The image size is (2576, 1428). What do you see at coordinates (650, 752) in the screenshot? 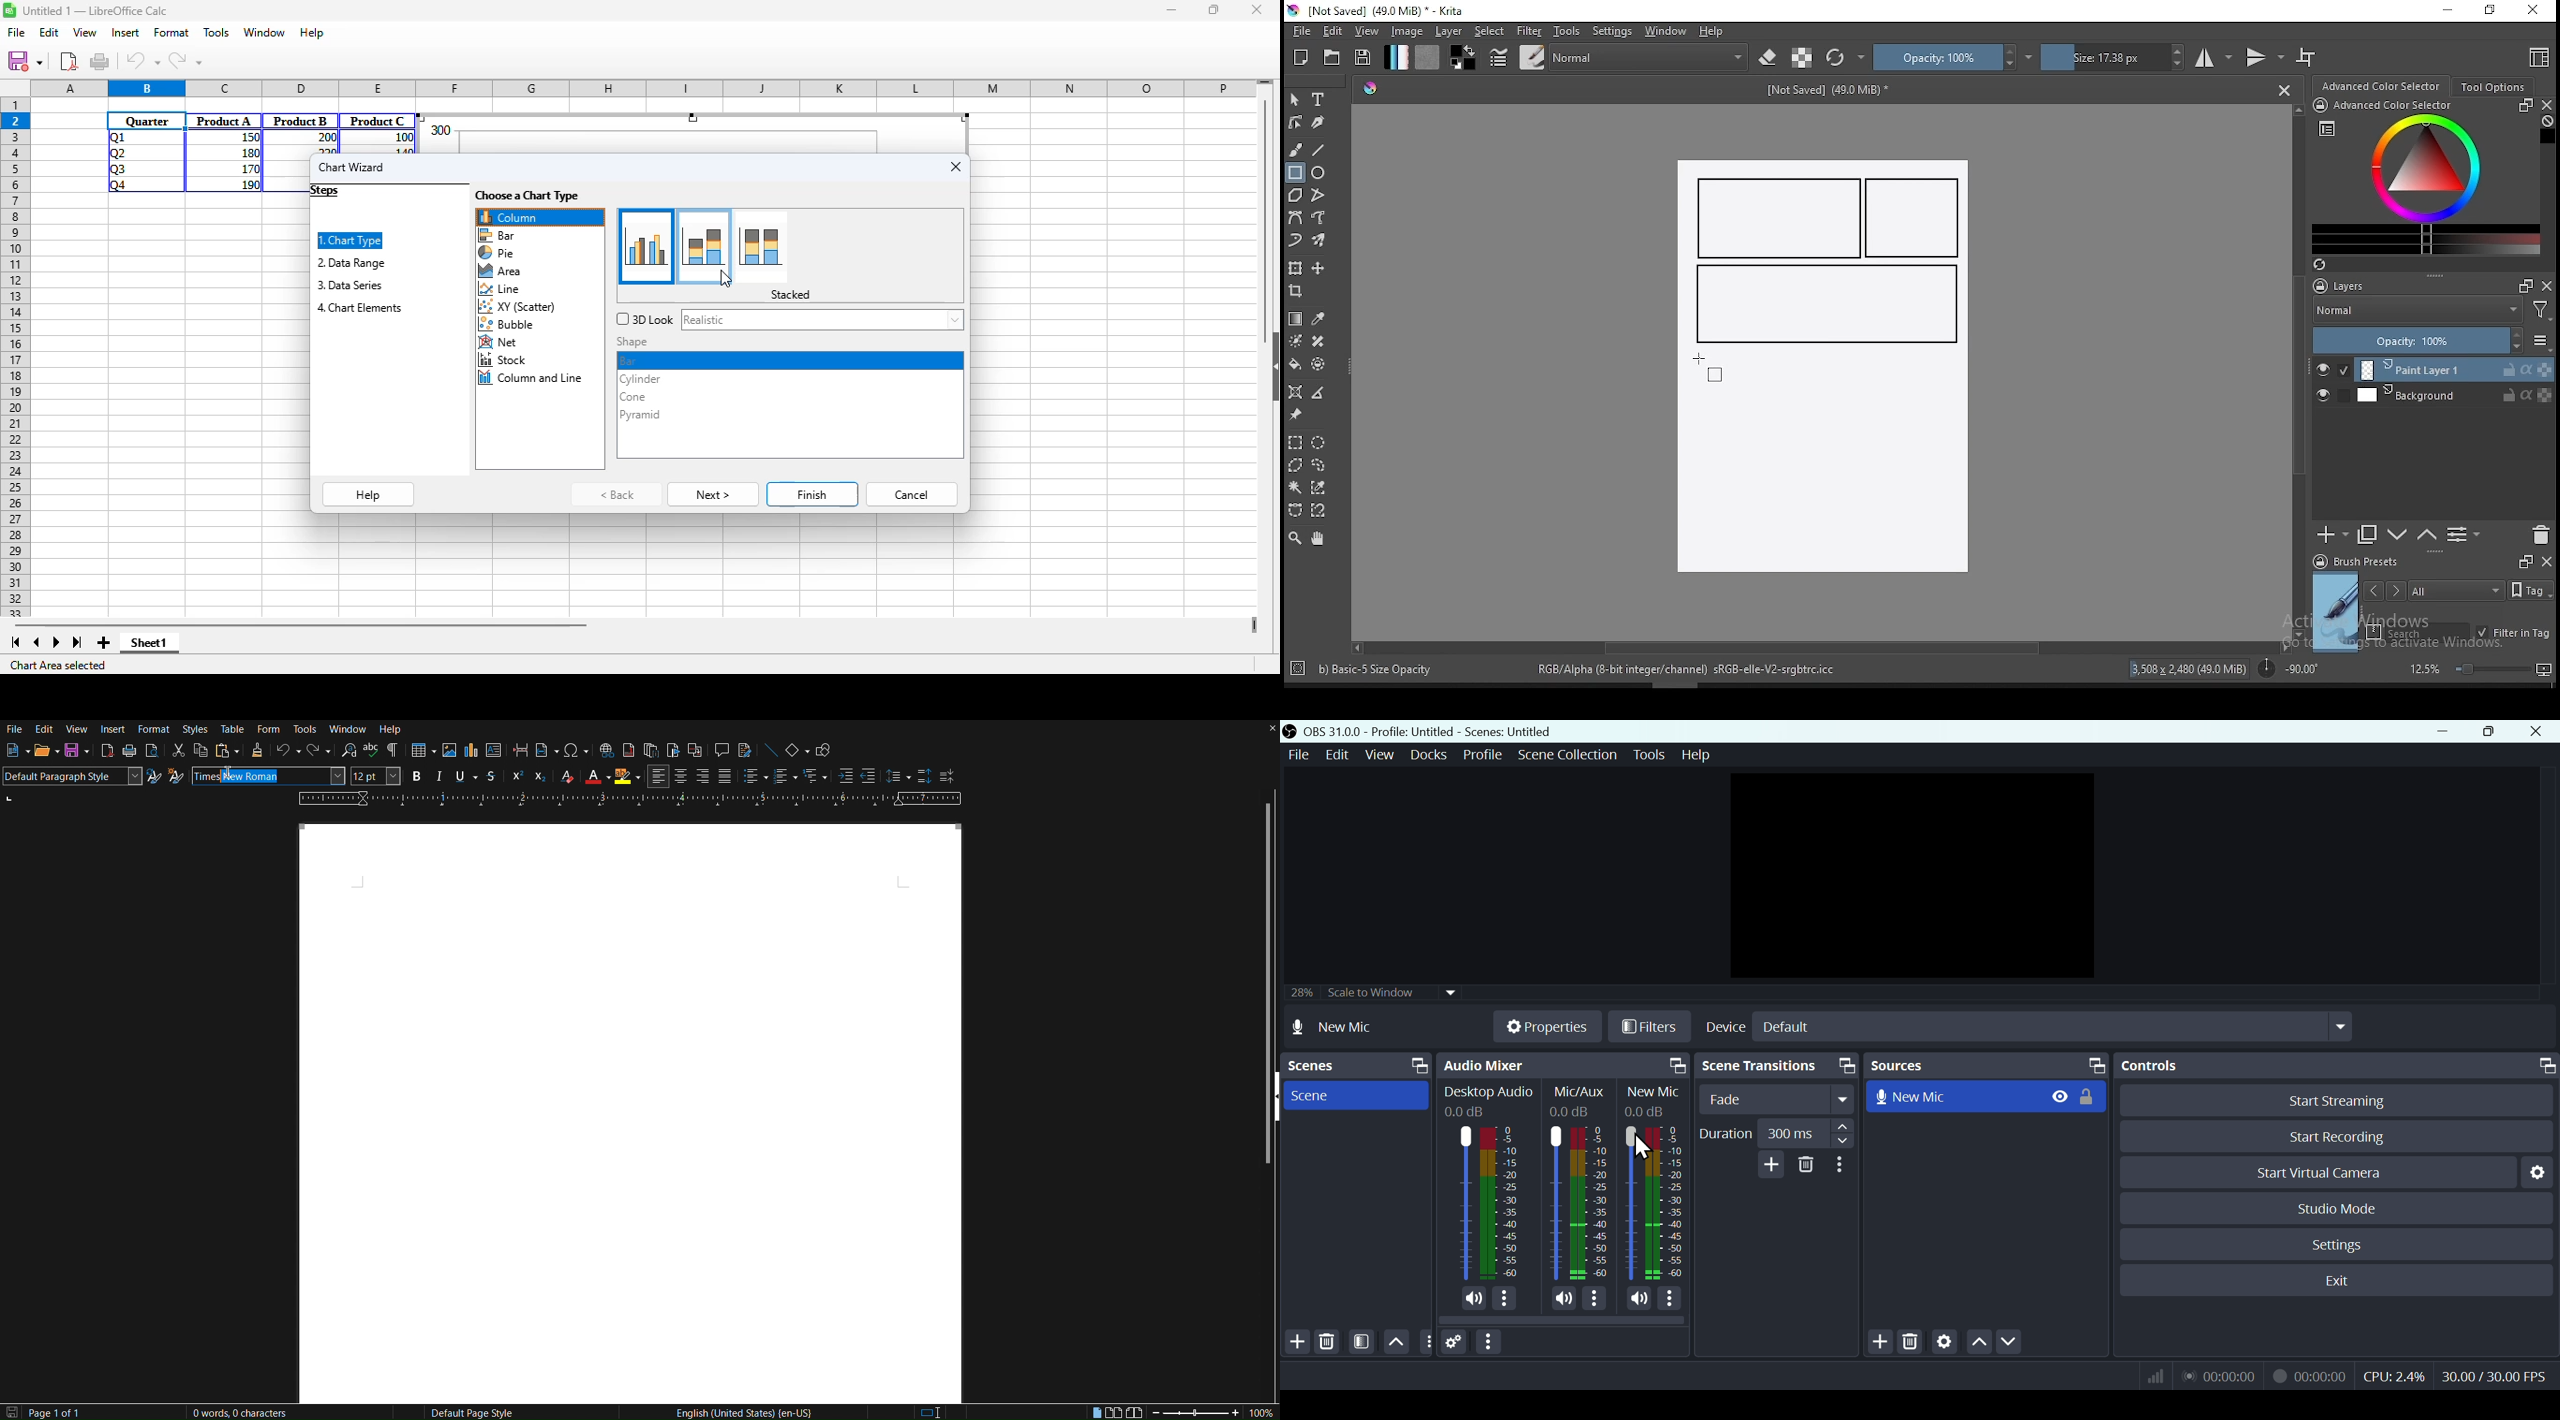
I see `Insert Endnote` at bounding box center [650, 752].